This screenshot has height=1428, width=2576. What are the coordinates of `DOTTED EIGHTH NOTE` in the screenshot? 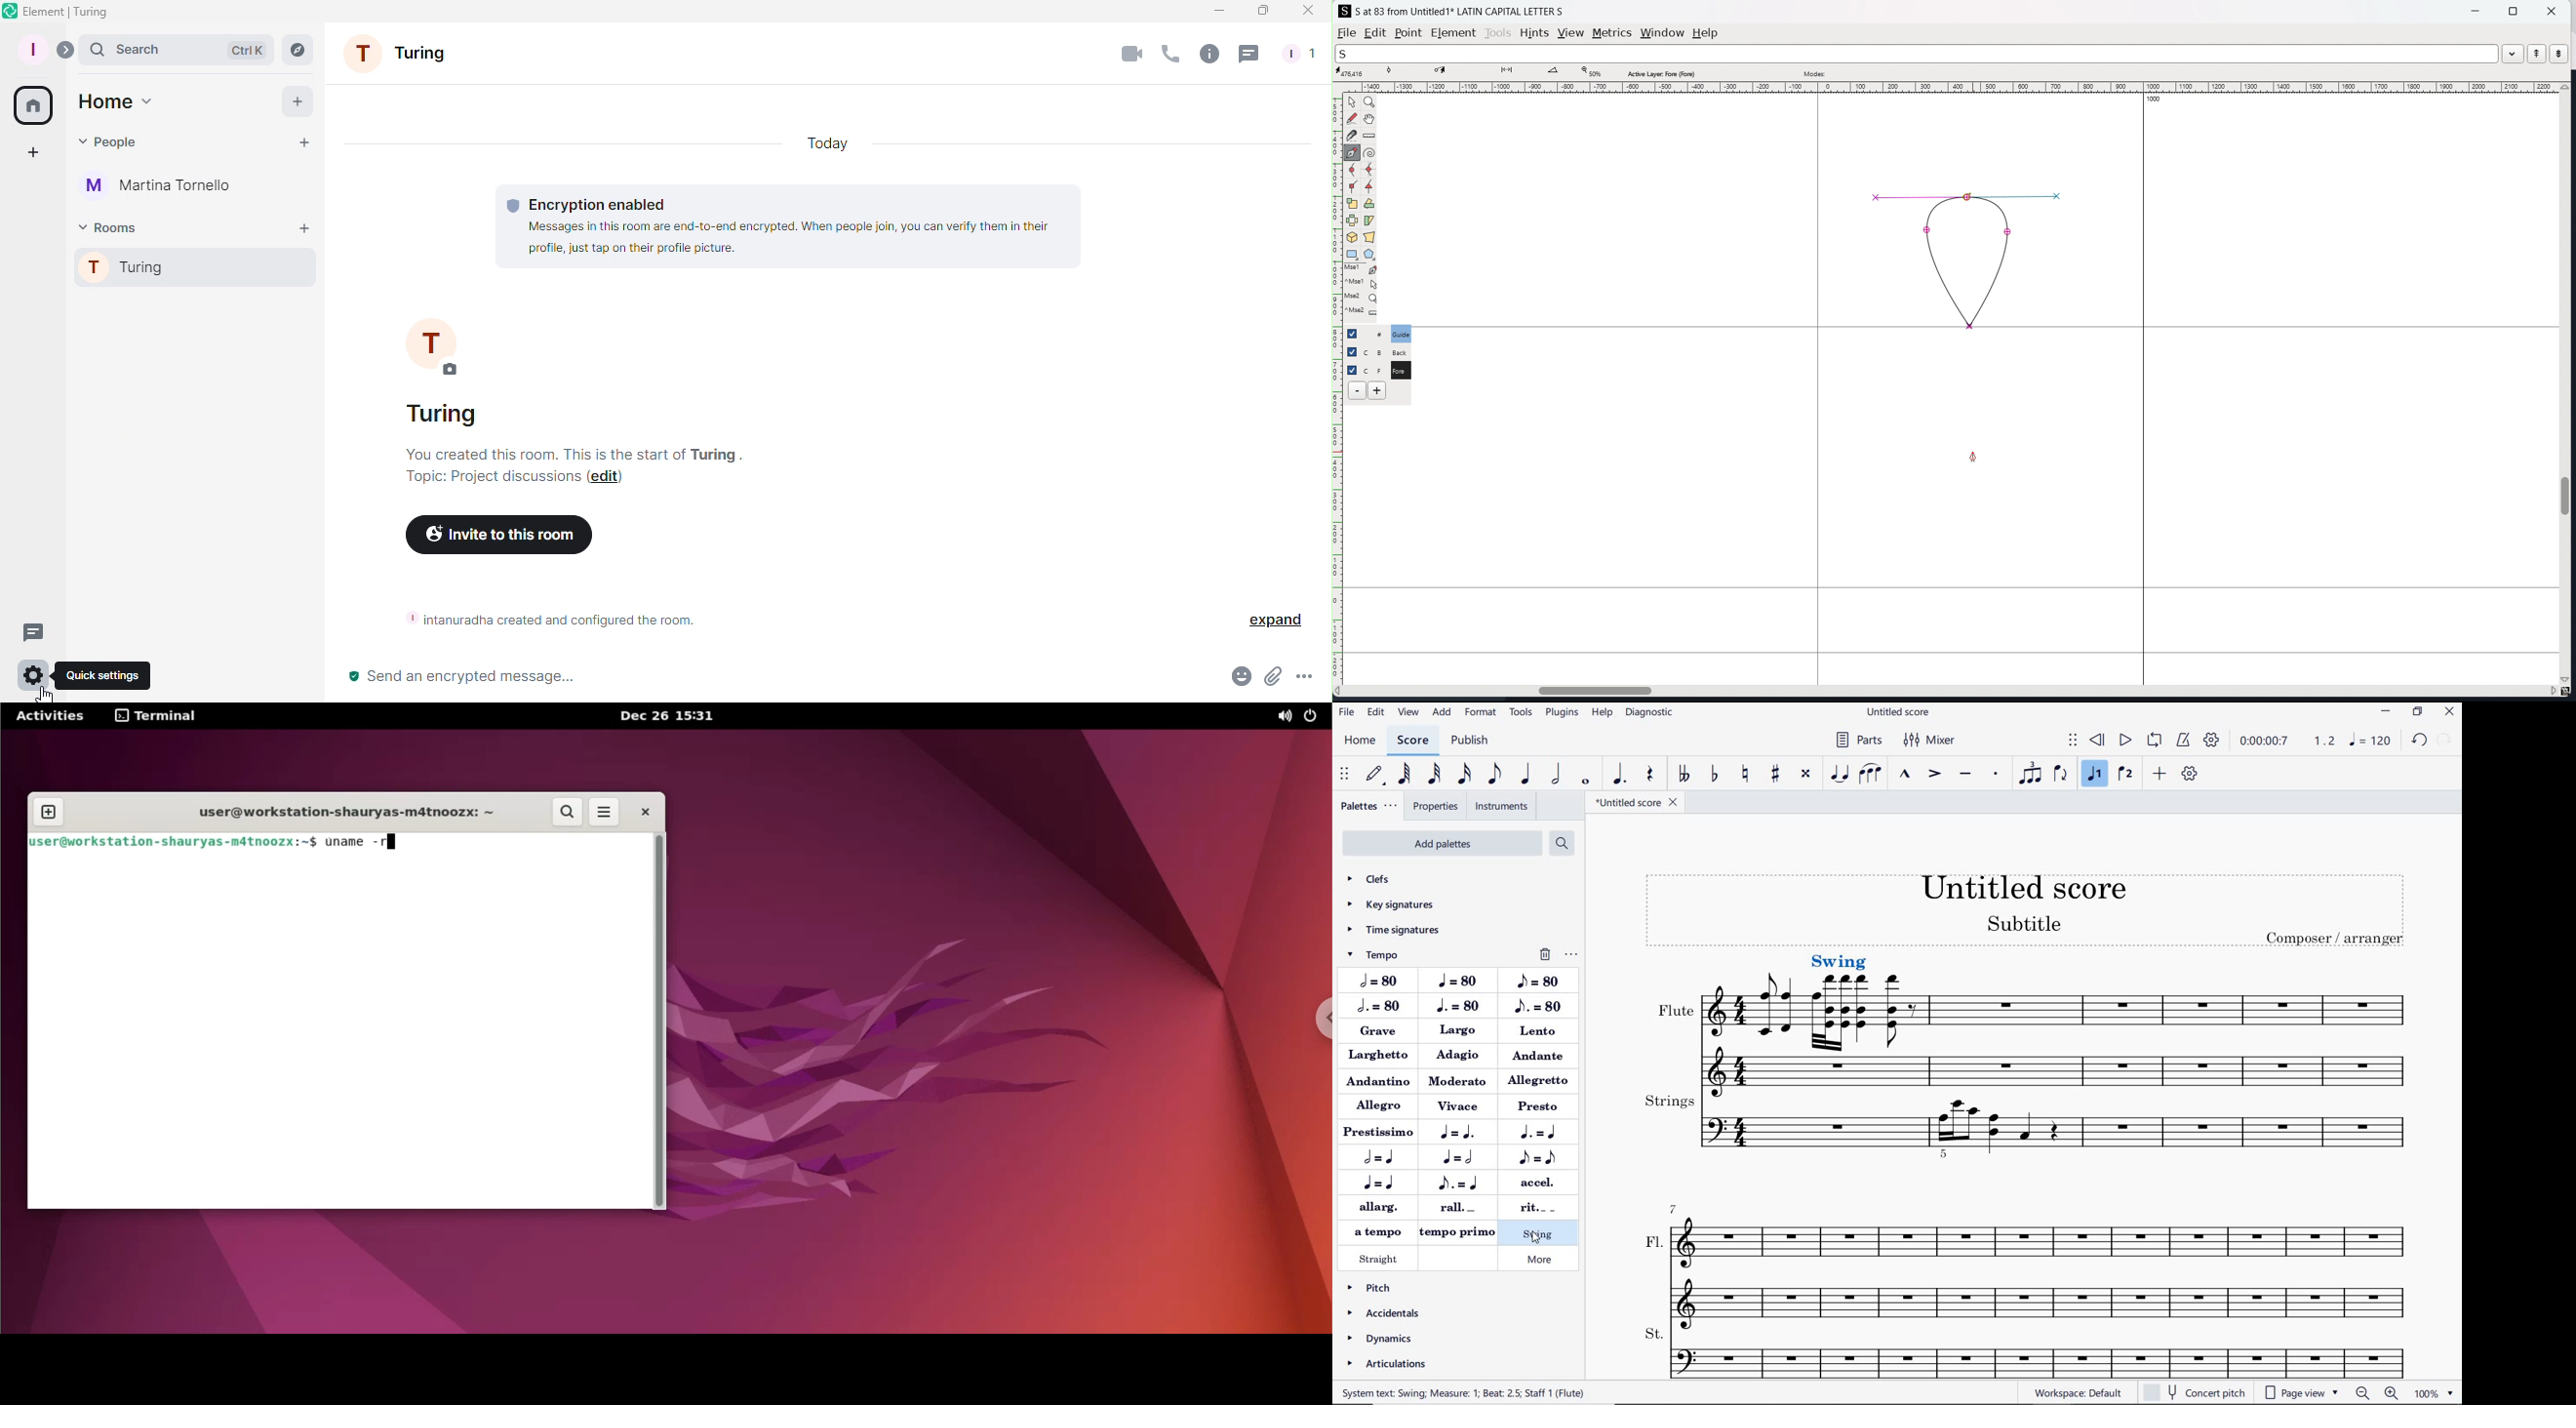 It's located at (1538, 1005).